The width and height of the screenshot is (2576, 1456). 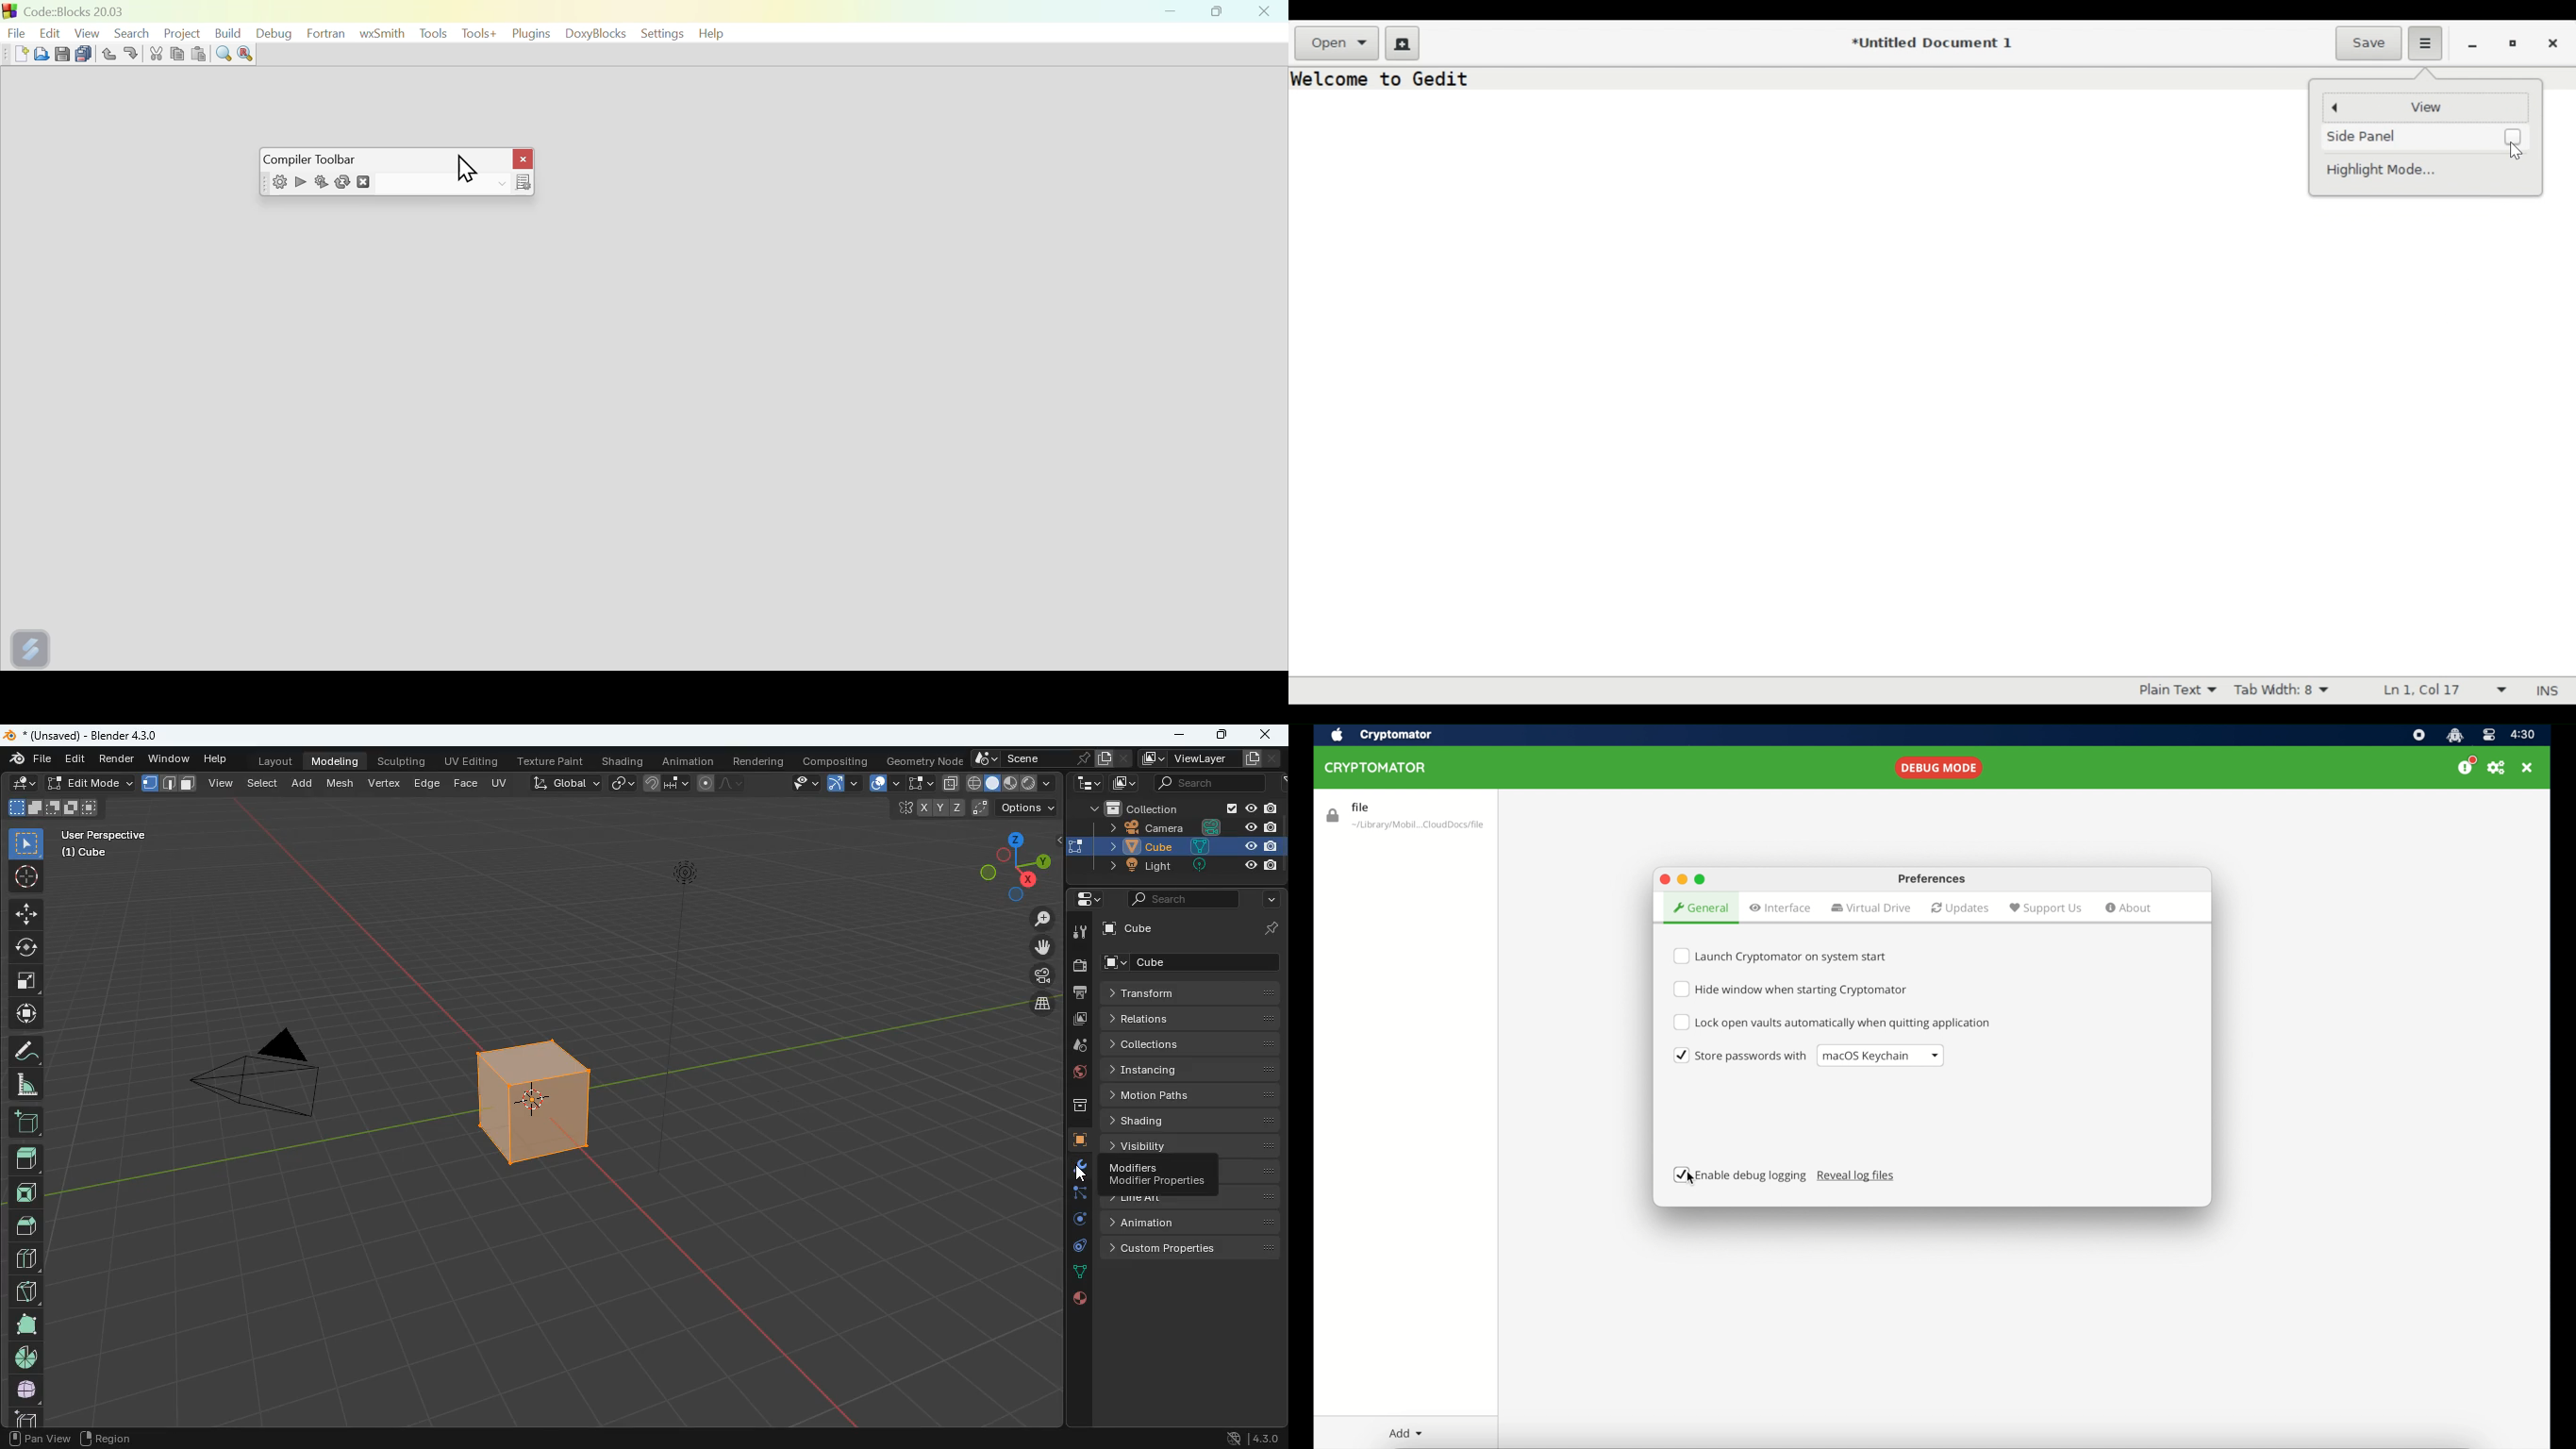 What do you see at coordinates (257, 1079) in the screenshot?
I see `camera` at bounding box center [257, 1079].